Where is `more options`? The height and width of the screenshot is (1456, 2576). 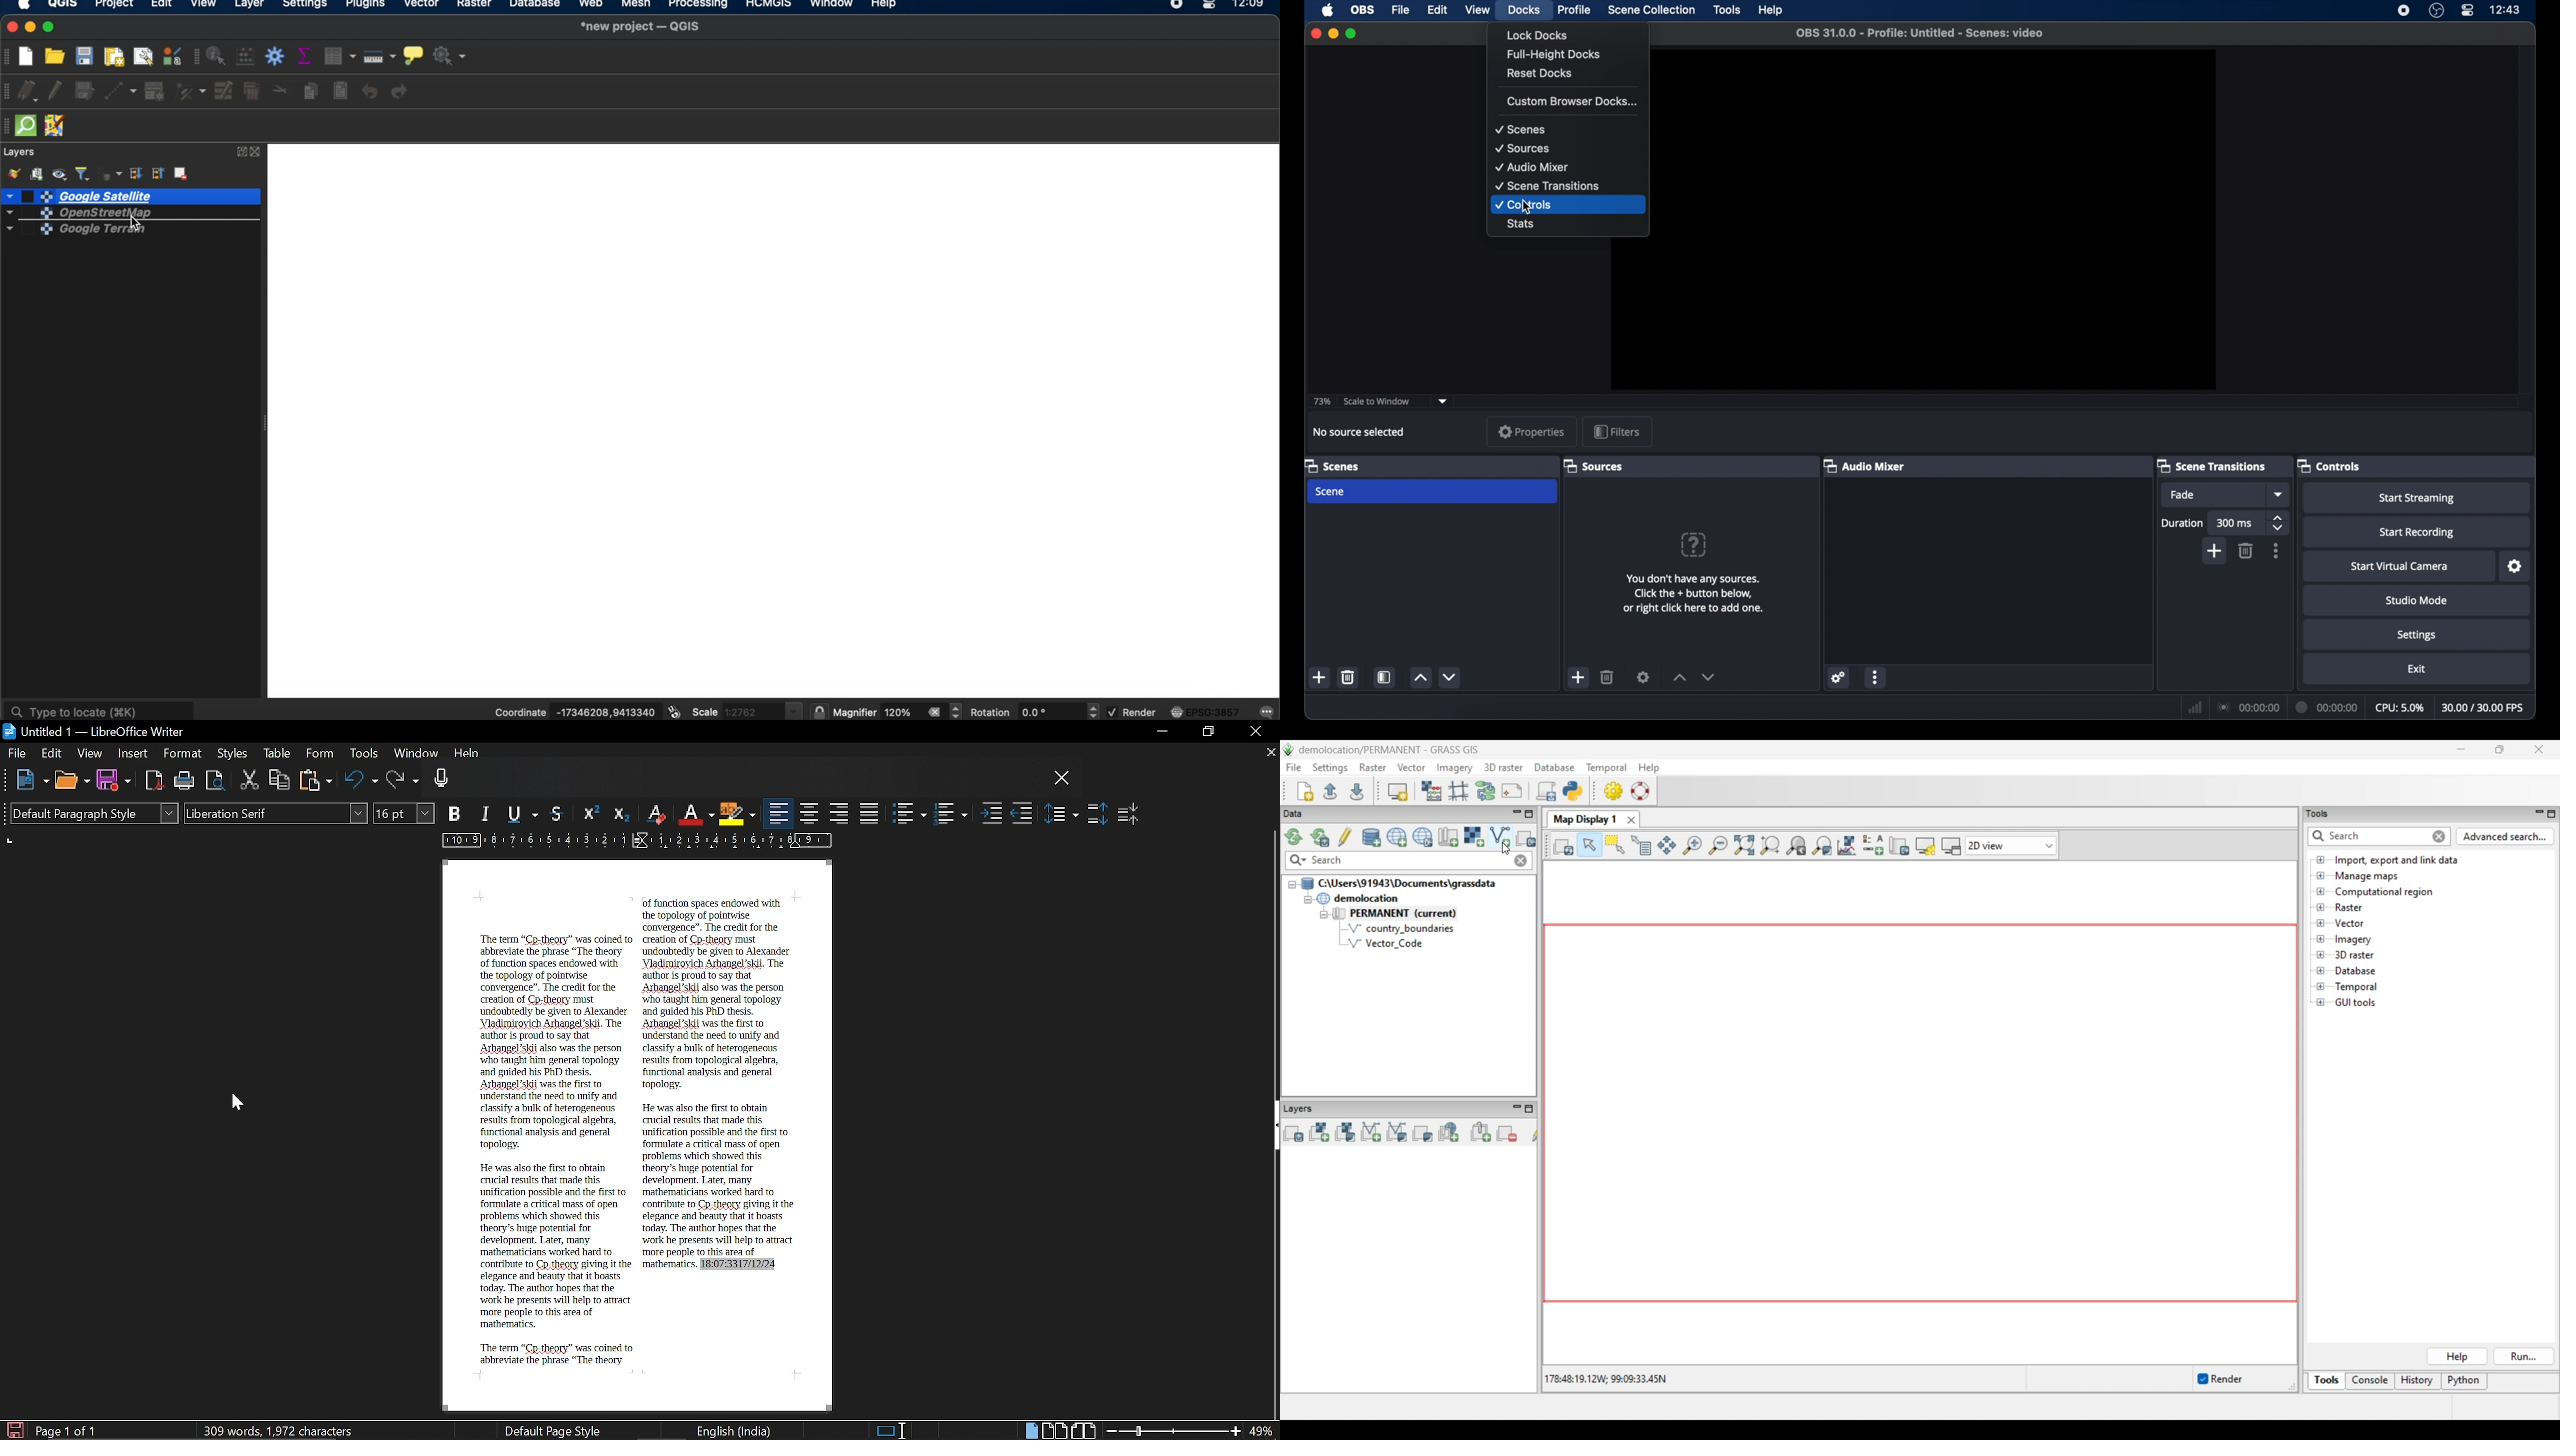 more options is located at coordinates (1875, 677).